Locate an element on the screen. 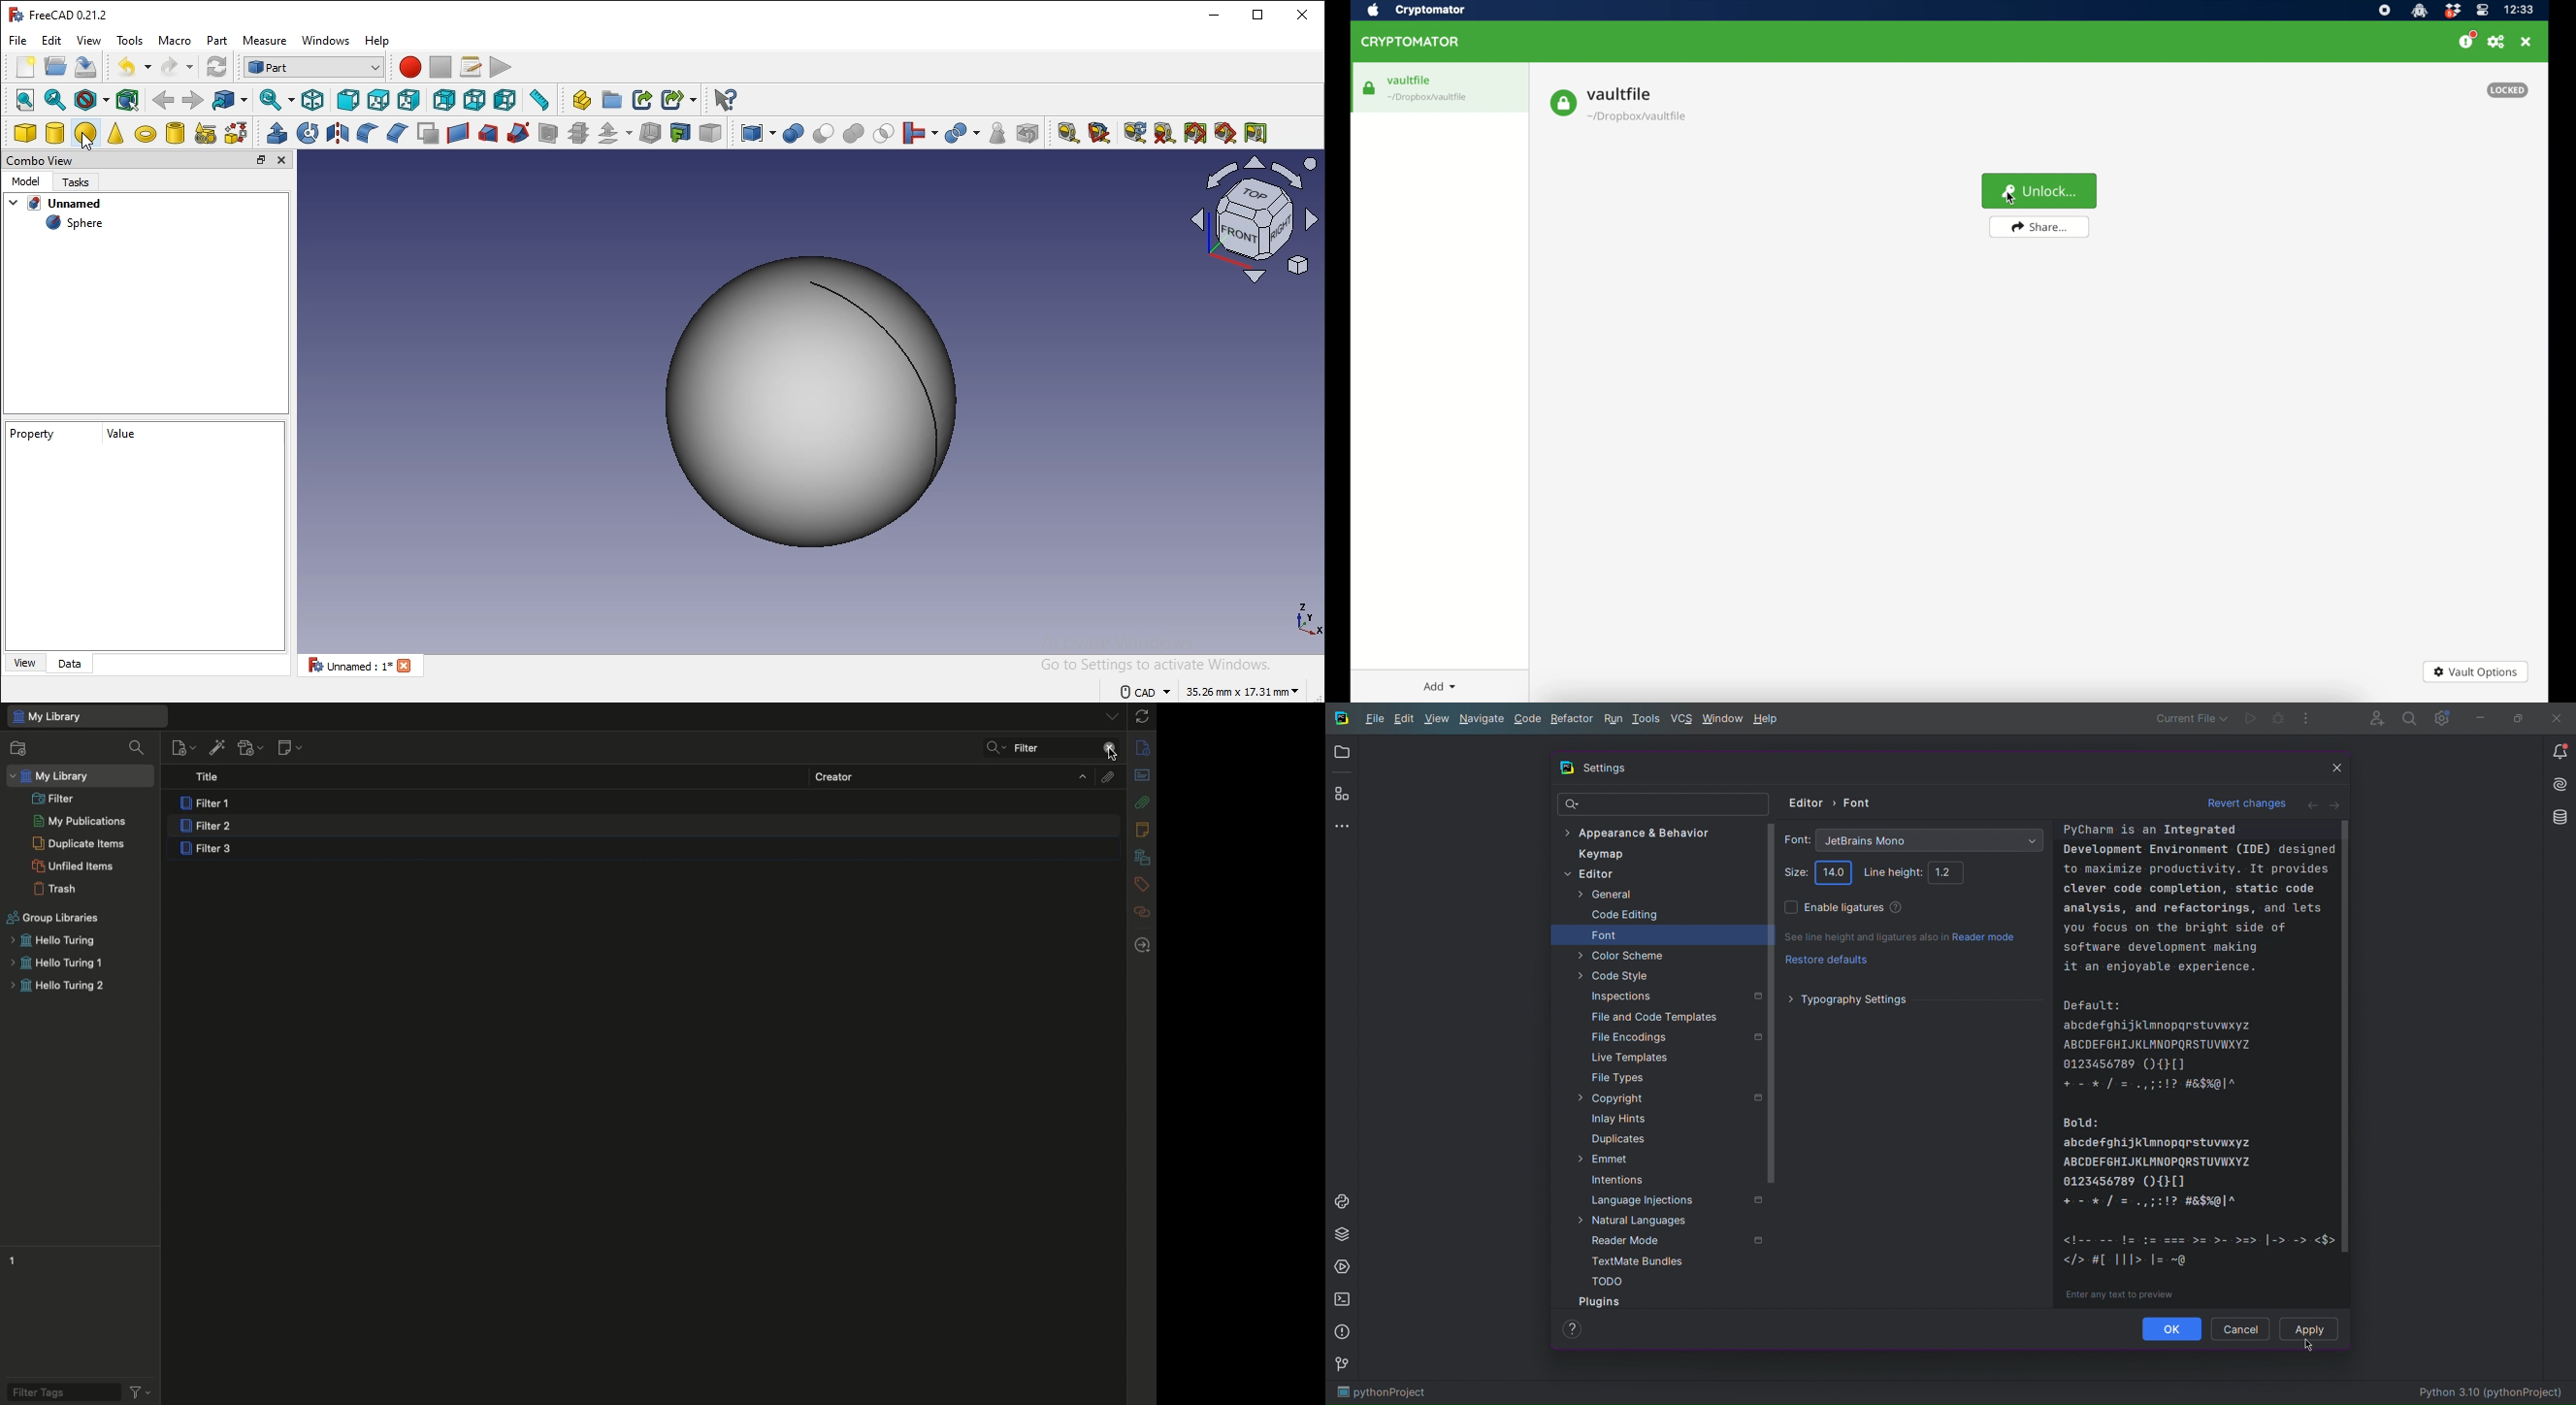 The height and width of the screenshot is (1428, 2576). make face from wires is located at coordinates (427, 131).